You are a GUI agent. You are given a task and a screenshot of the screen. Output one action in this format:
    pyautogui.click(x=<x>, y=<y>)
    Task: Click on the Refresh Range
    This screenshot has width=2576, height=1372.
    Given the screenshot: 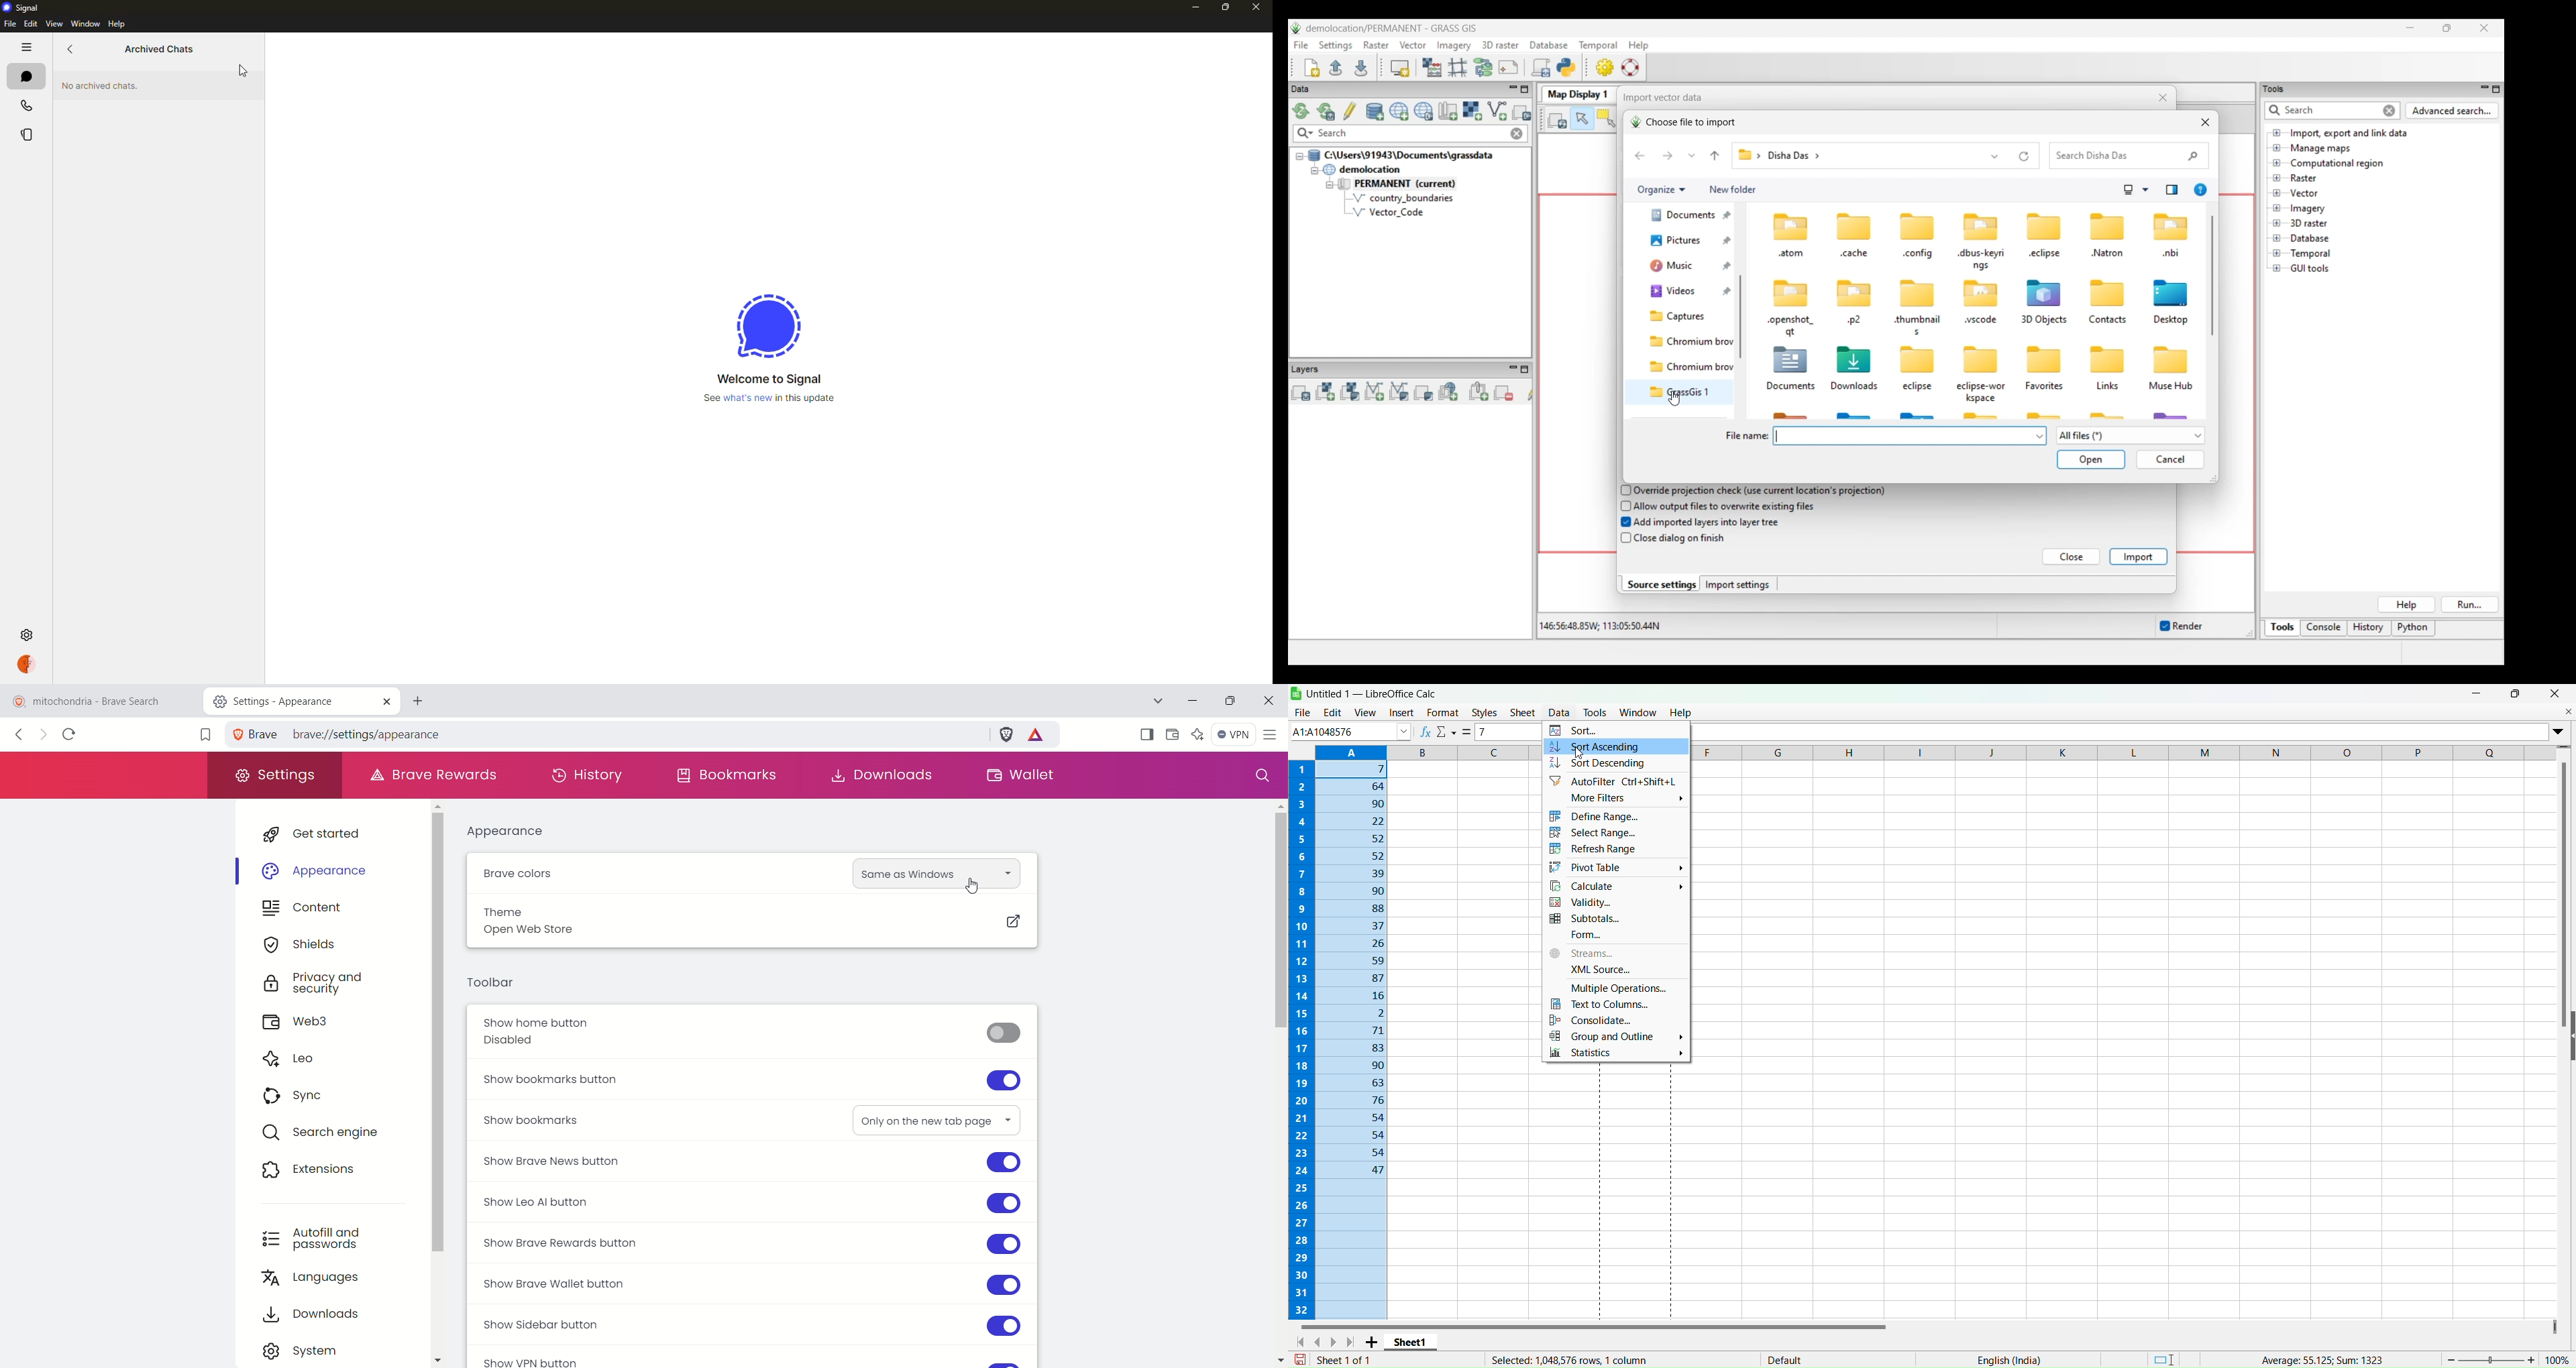 What is the action you would take?
    pyautogui.click(x=1612, y=849)
    